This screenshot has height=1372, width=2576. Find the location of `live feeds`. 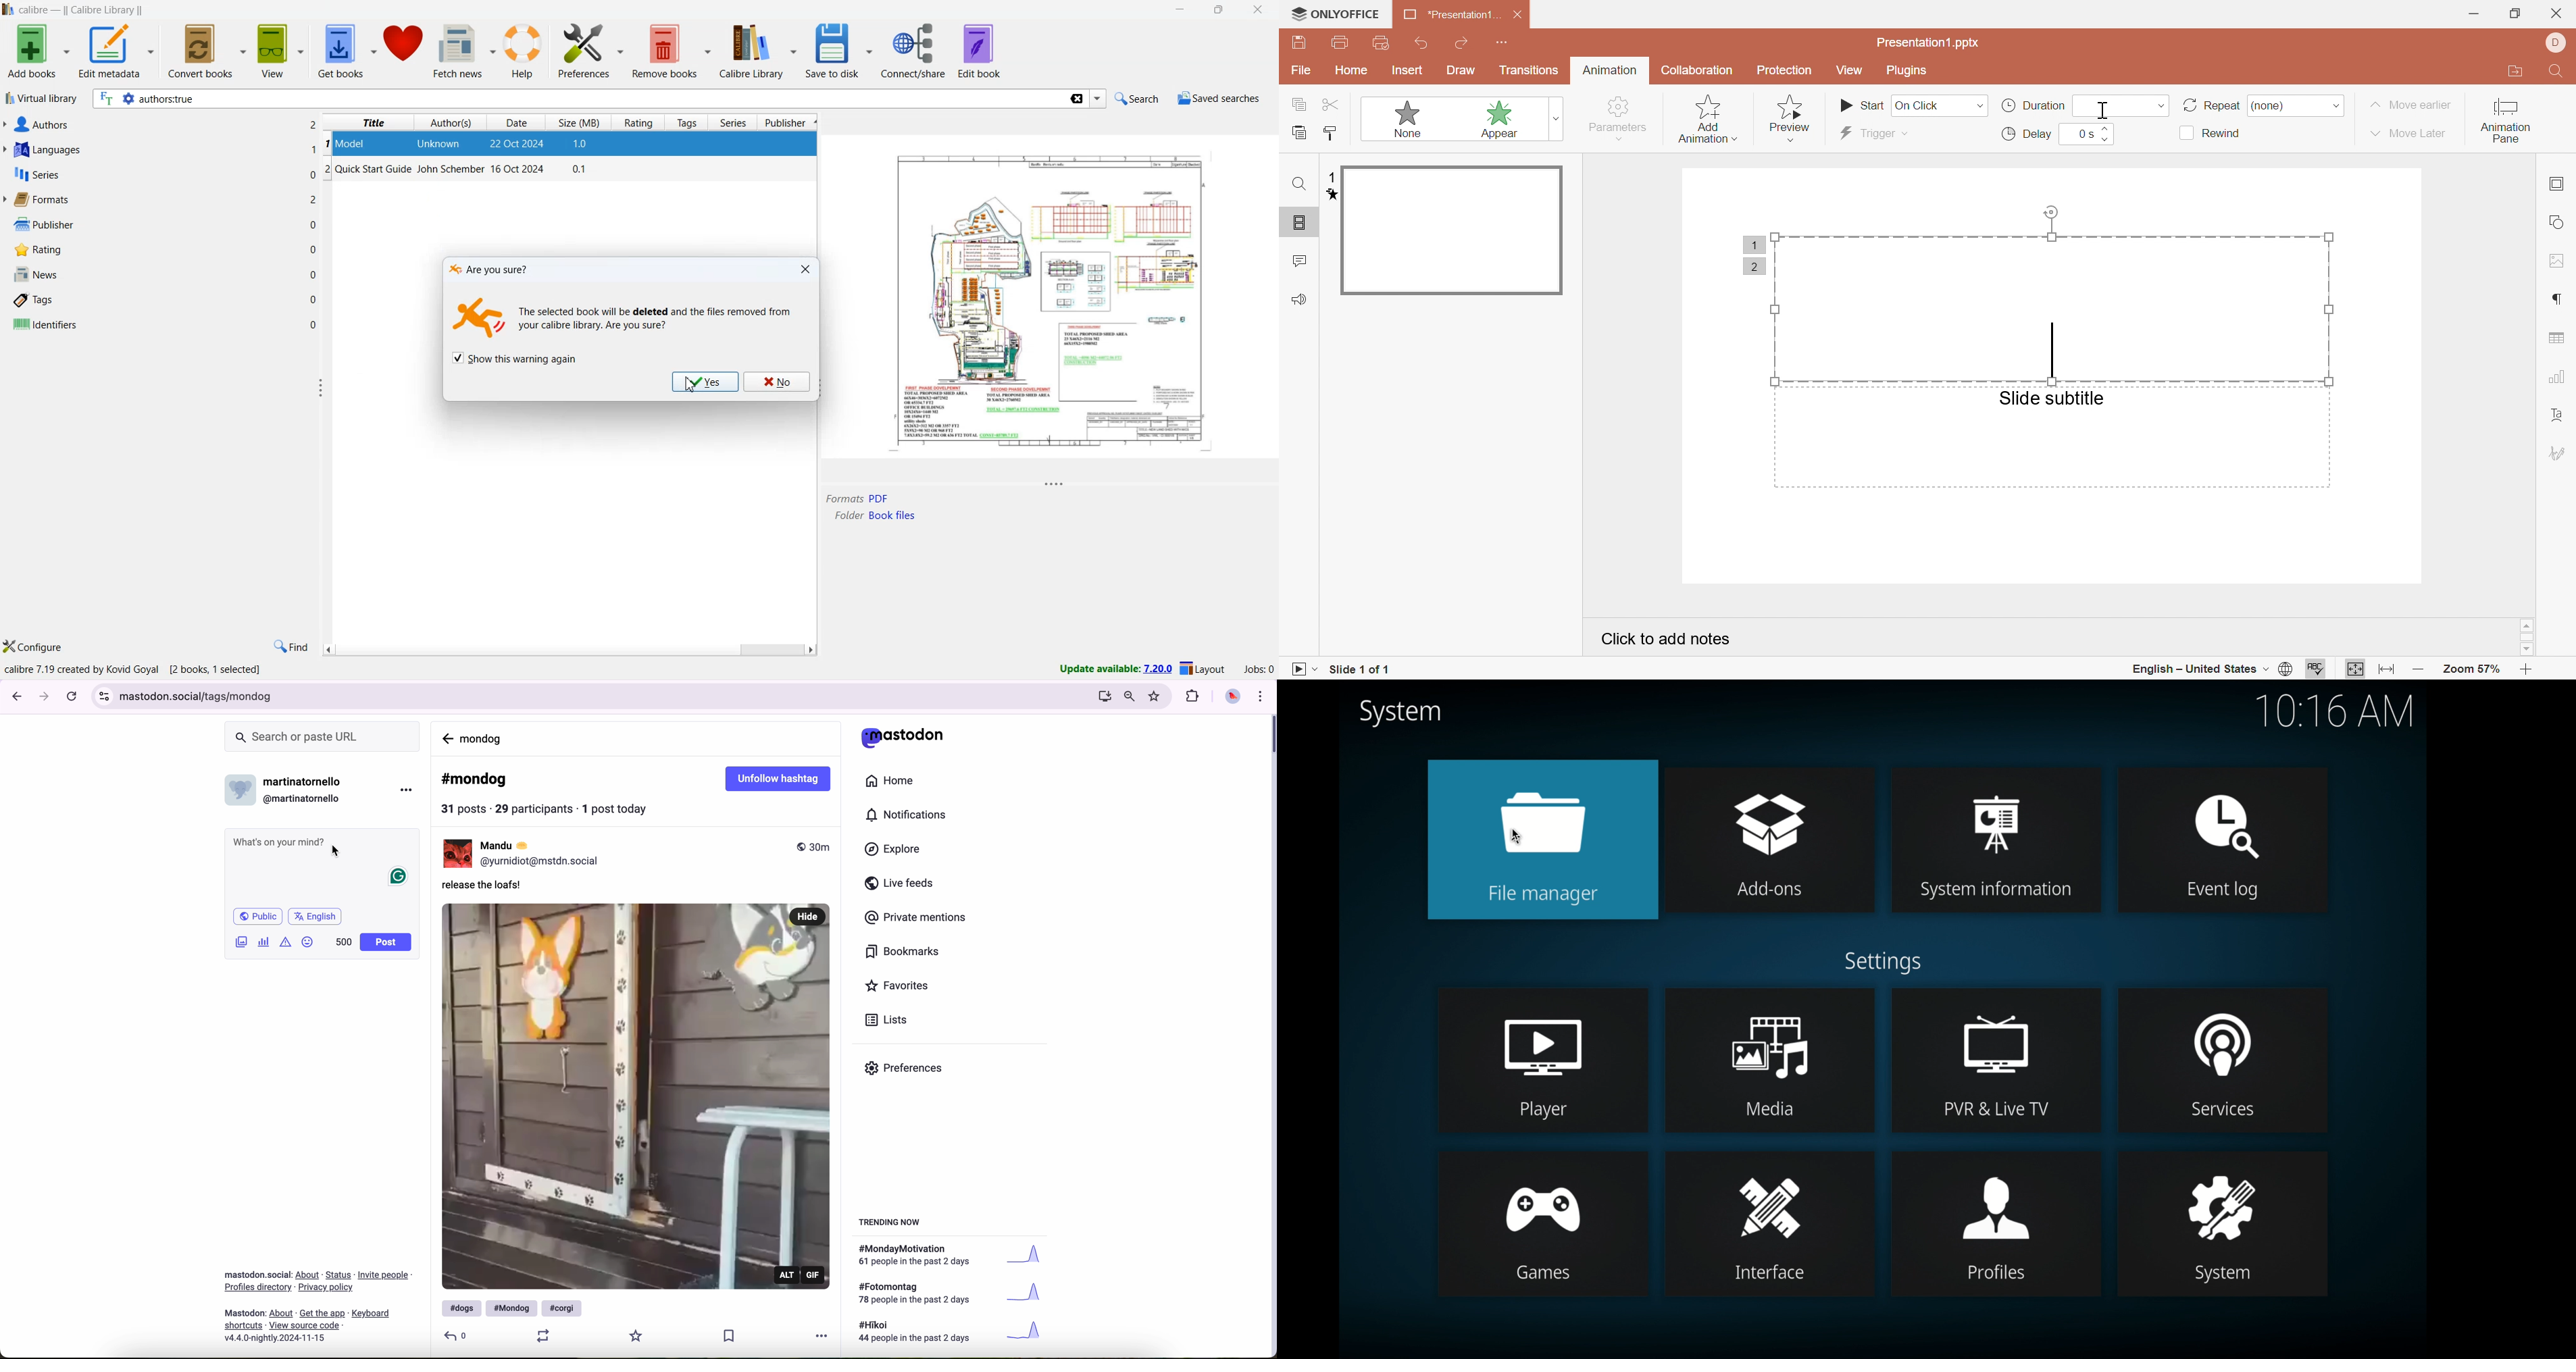

live feeds is located at coordinates (901, 884).